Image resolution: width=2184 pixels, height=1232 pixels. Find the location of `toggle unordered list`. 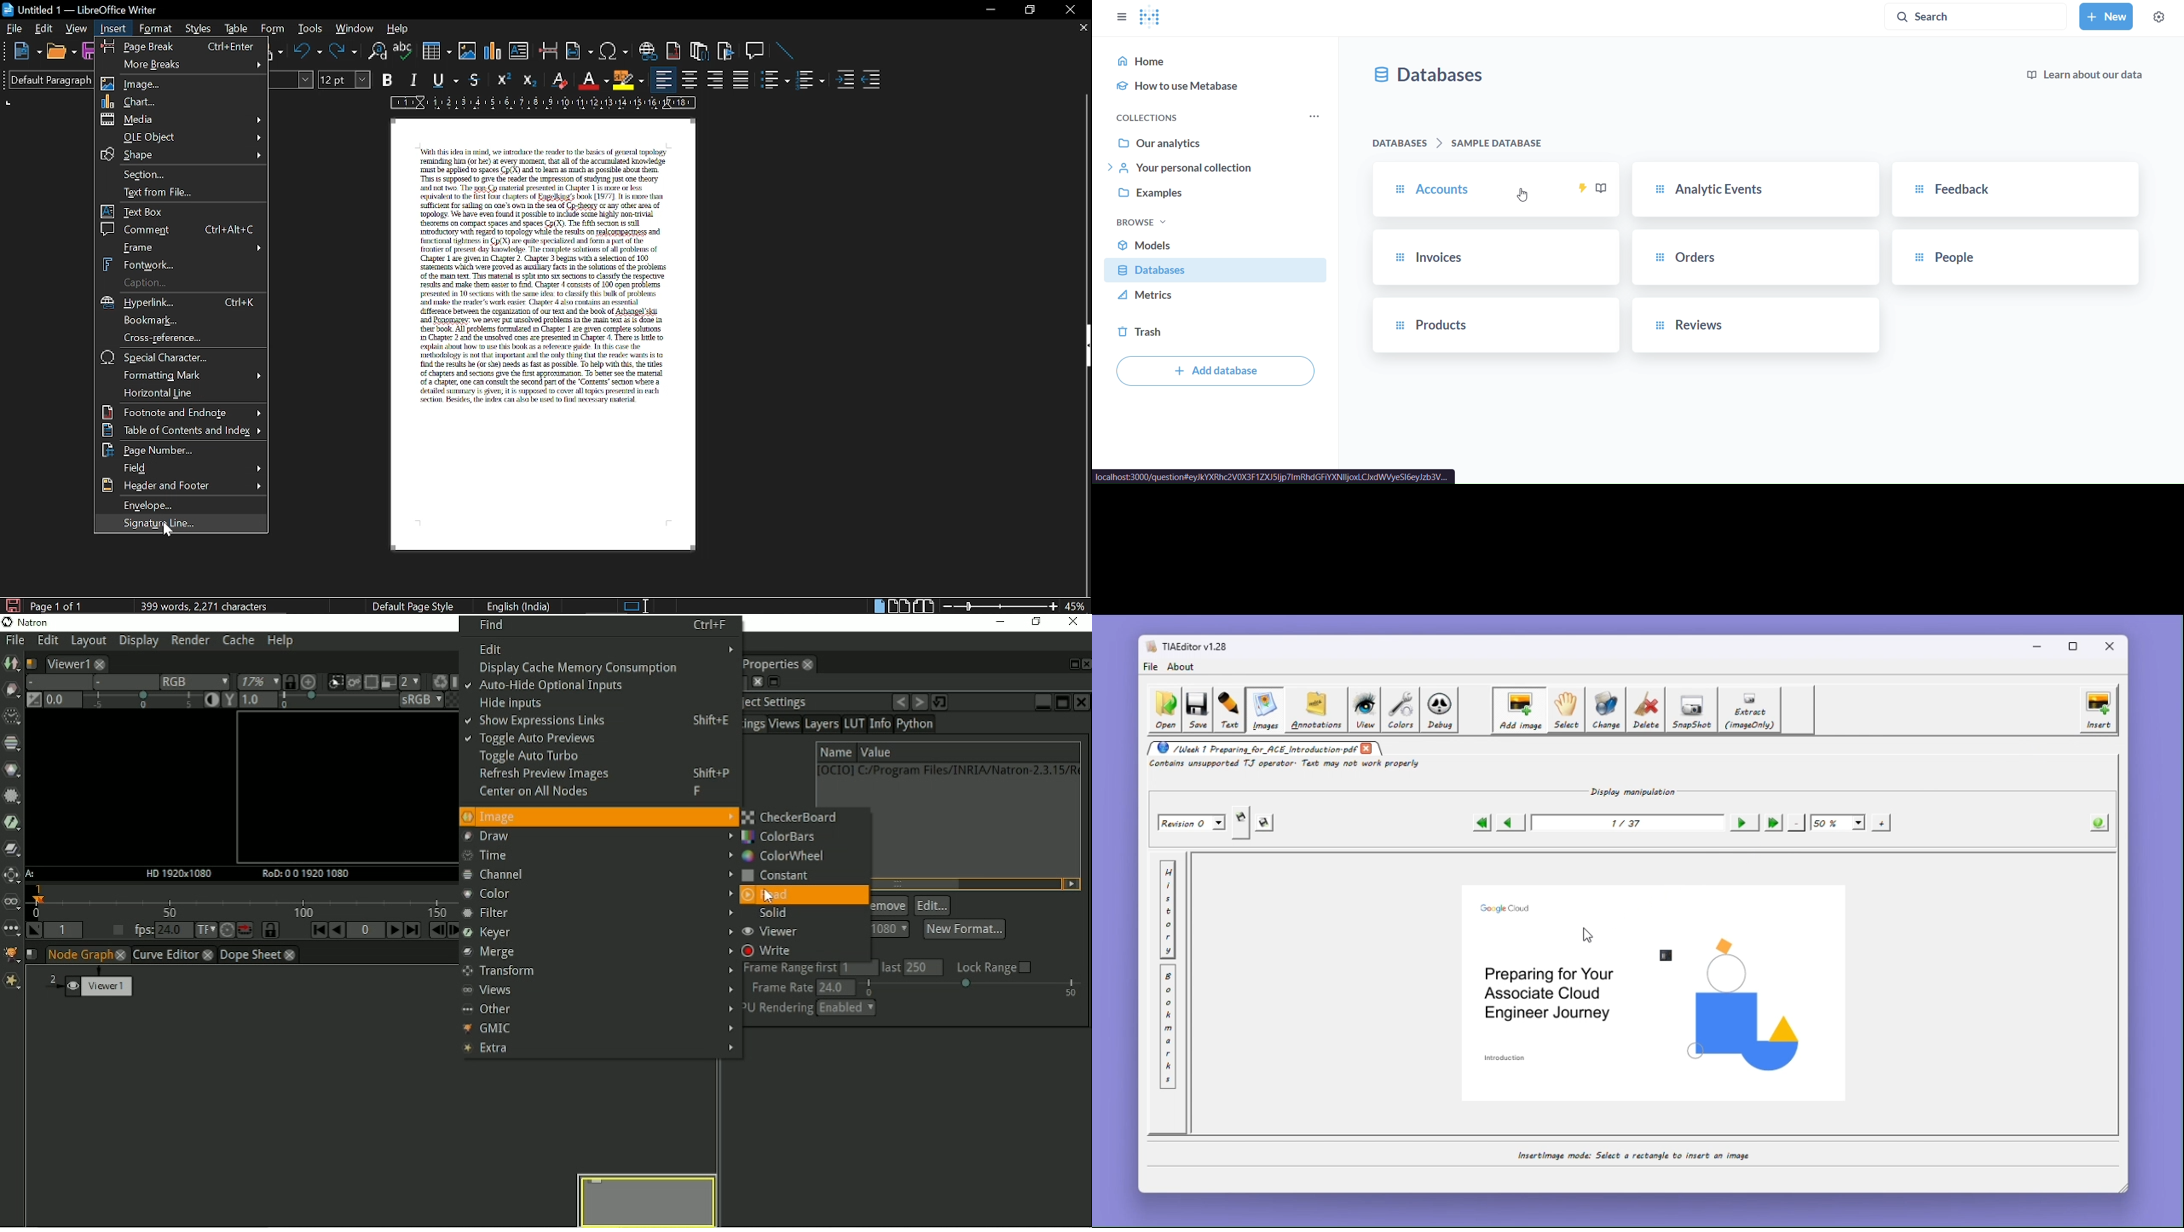

toggle unordered list is located at coordinates (774, 81).